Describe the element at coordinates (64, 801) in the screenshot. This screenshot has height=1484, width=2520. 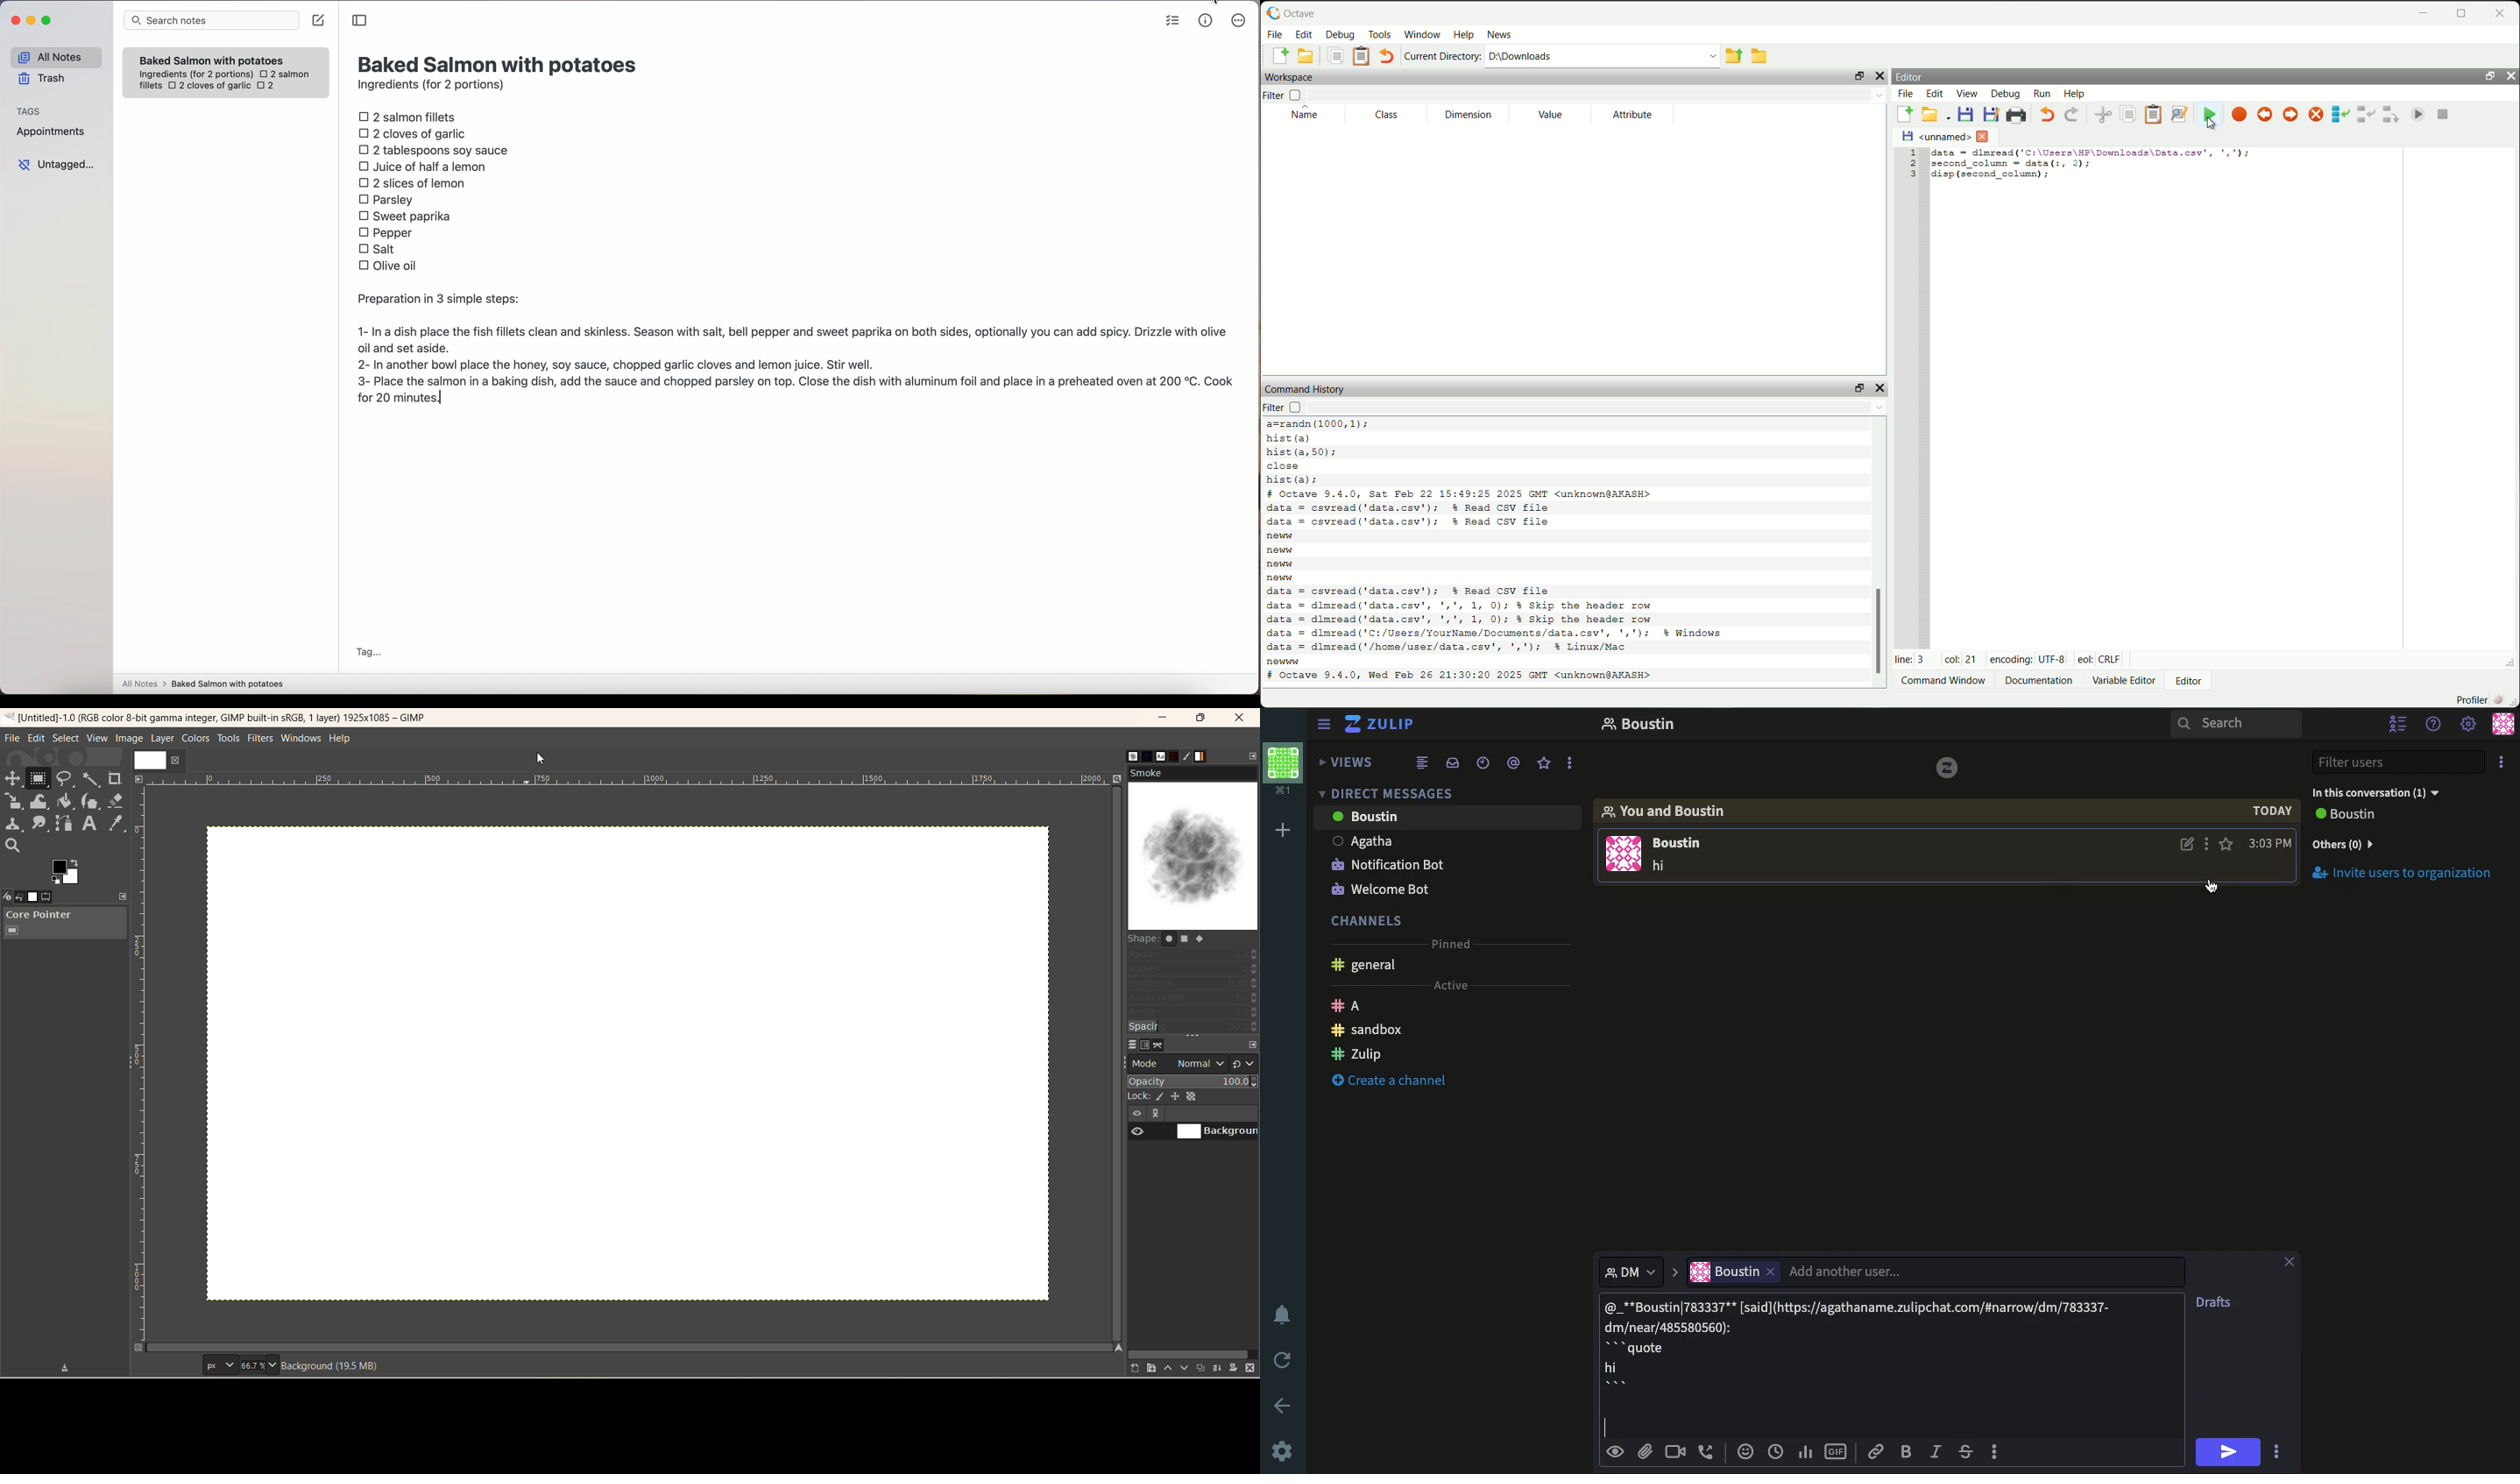
I see `bucket fill tool` at that location.